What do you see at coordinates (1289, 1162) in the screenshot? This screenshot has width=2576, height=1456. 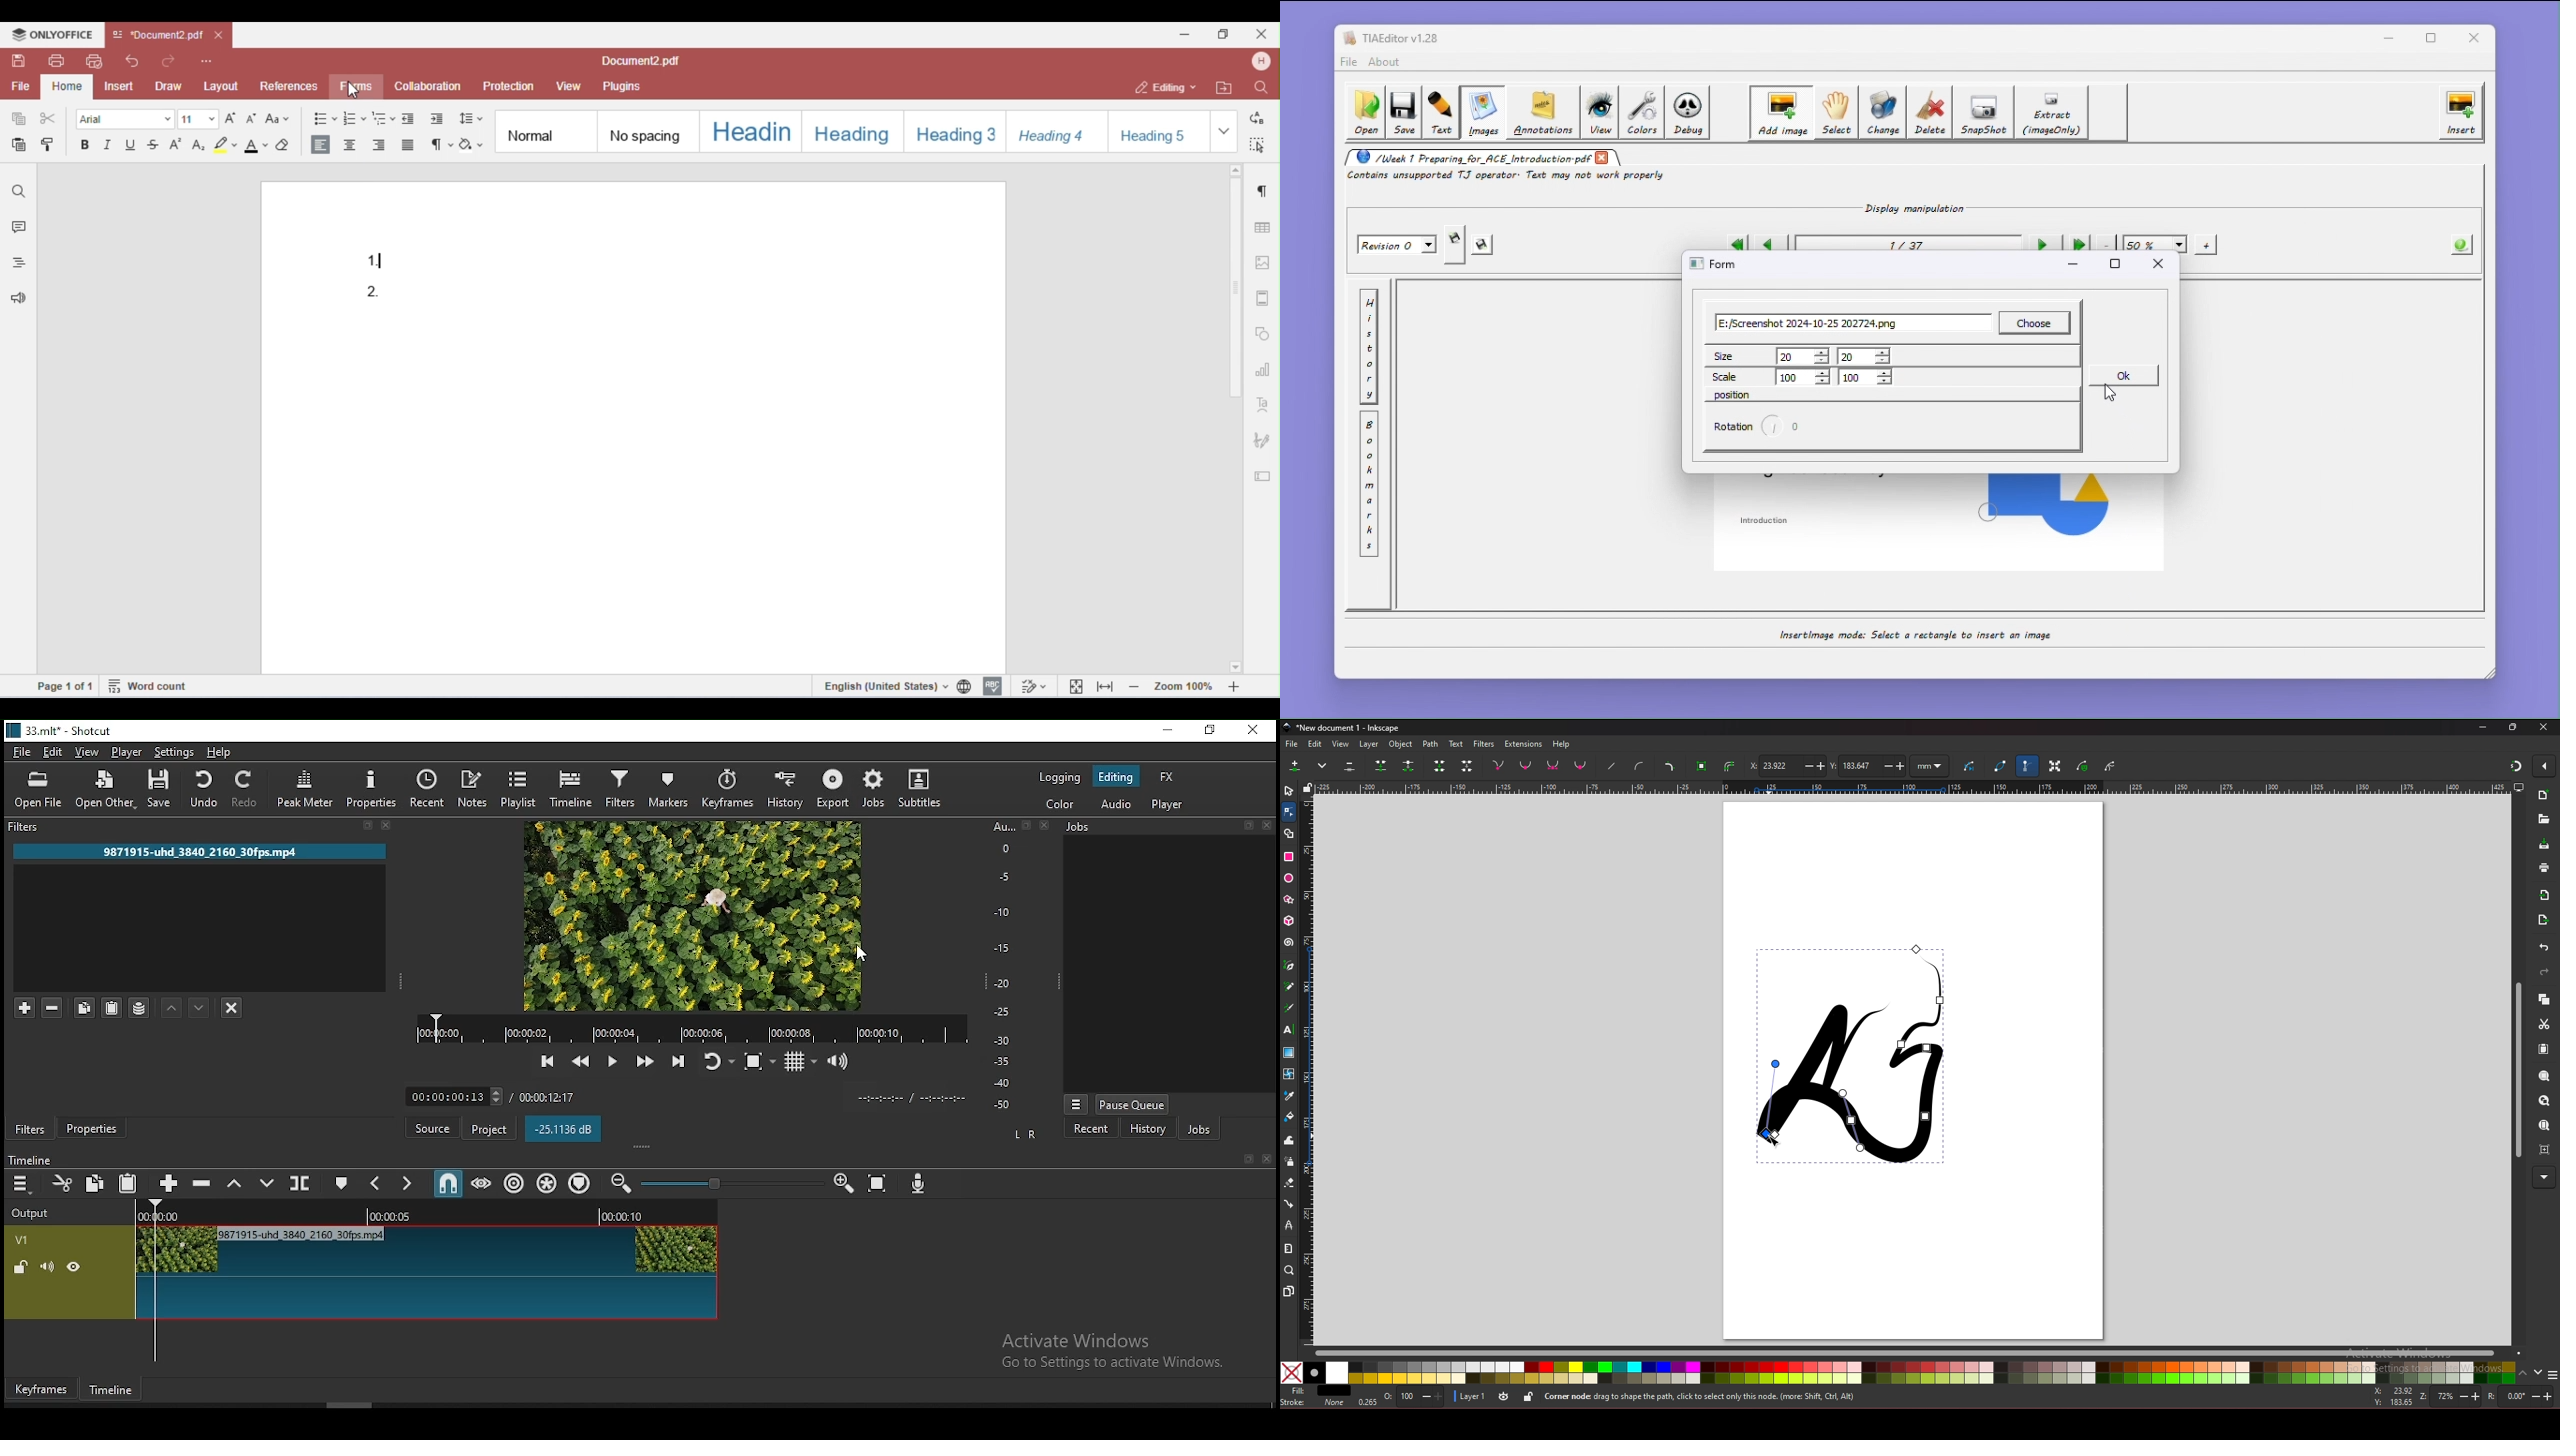 I see `spray` at bounding box center [1289, 1162].